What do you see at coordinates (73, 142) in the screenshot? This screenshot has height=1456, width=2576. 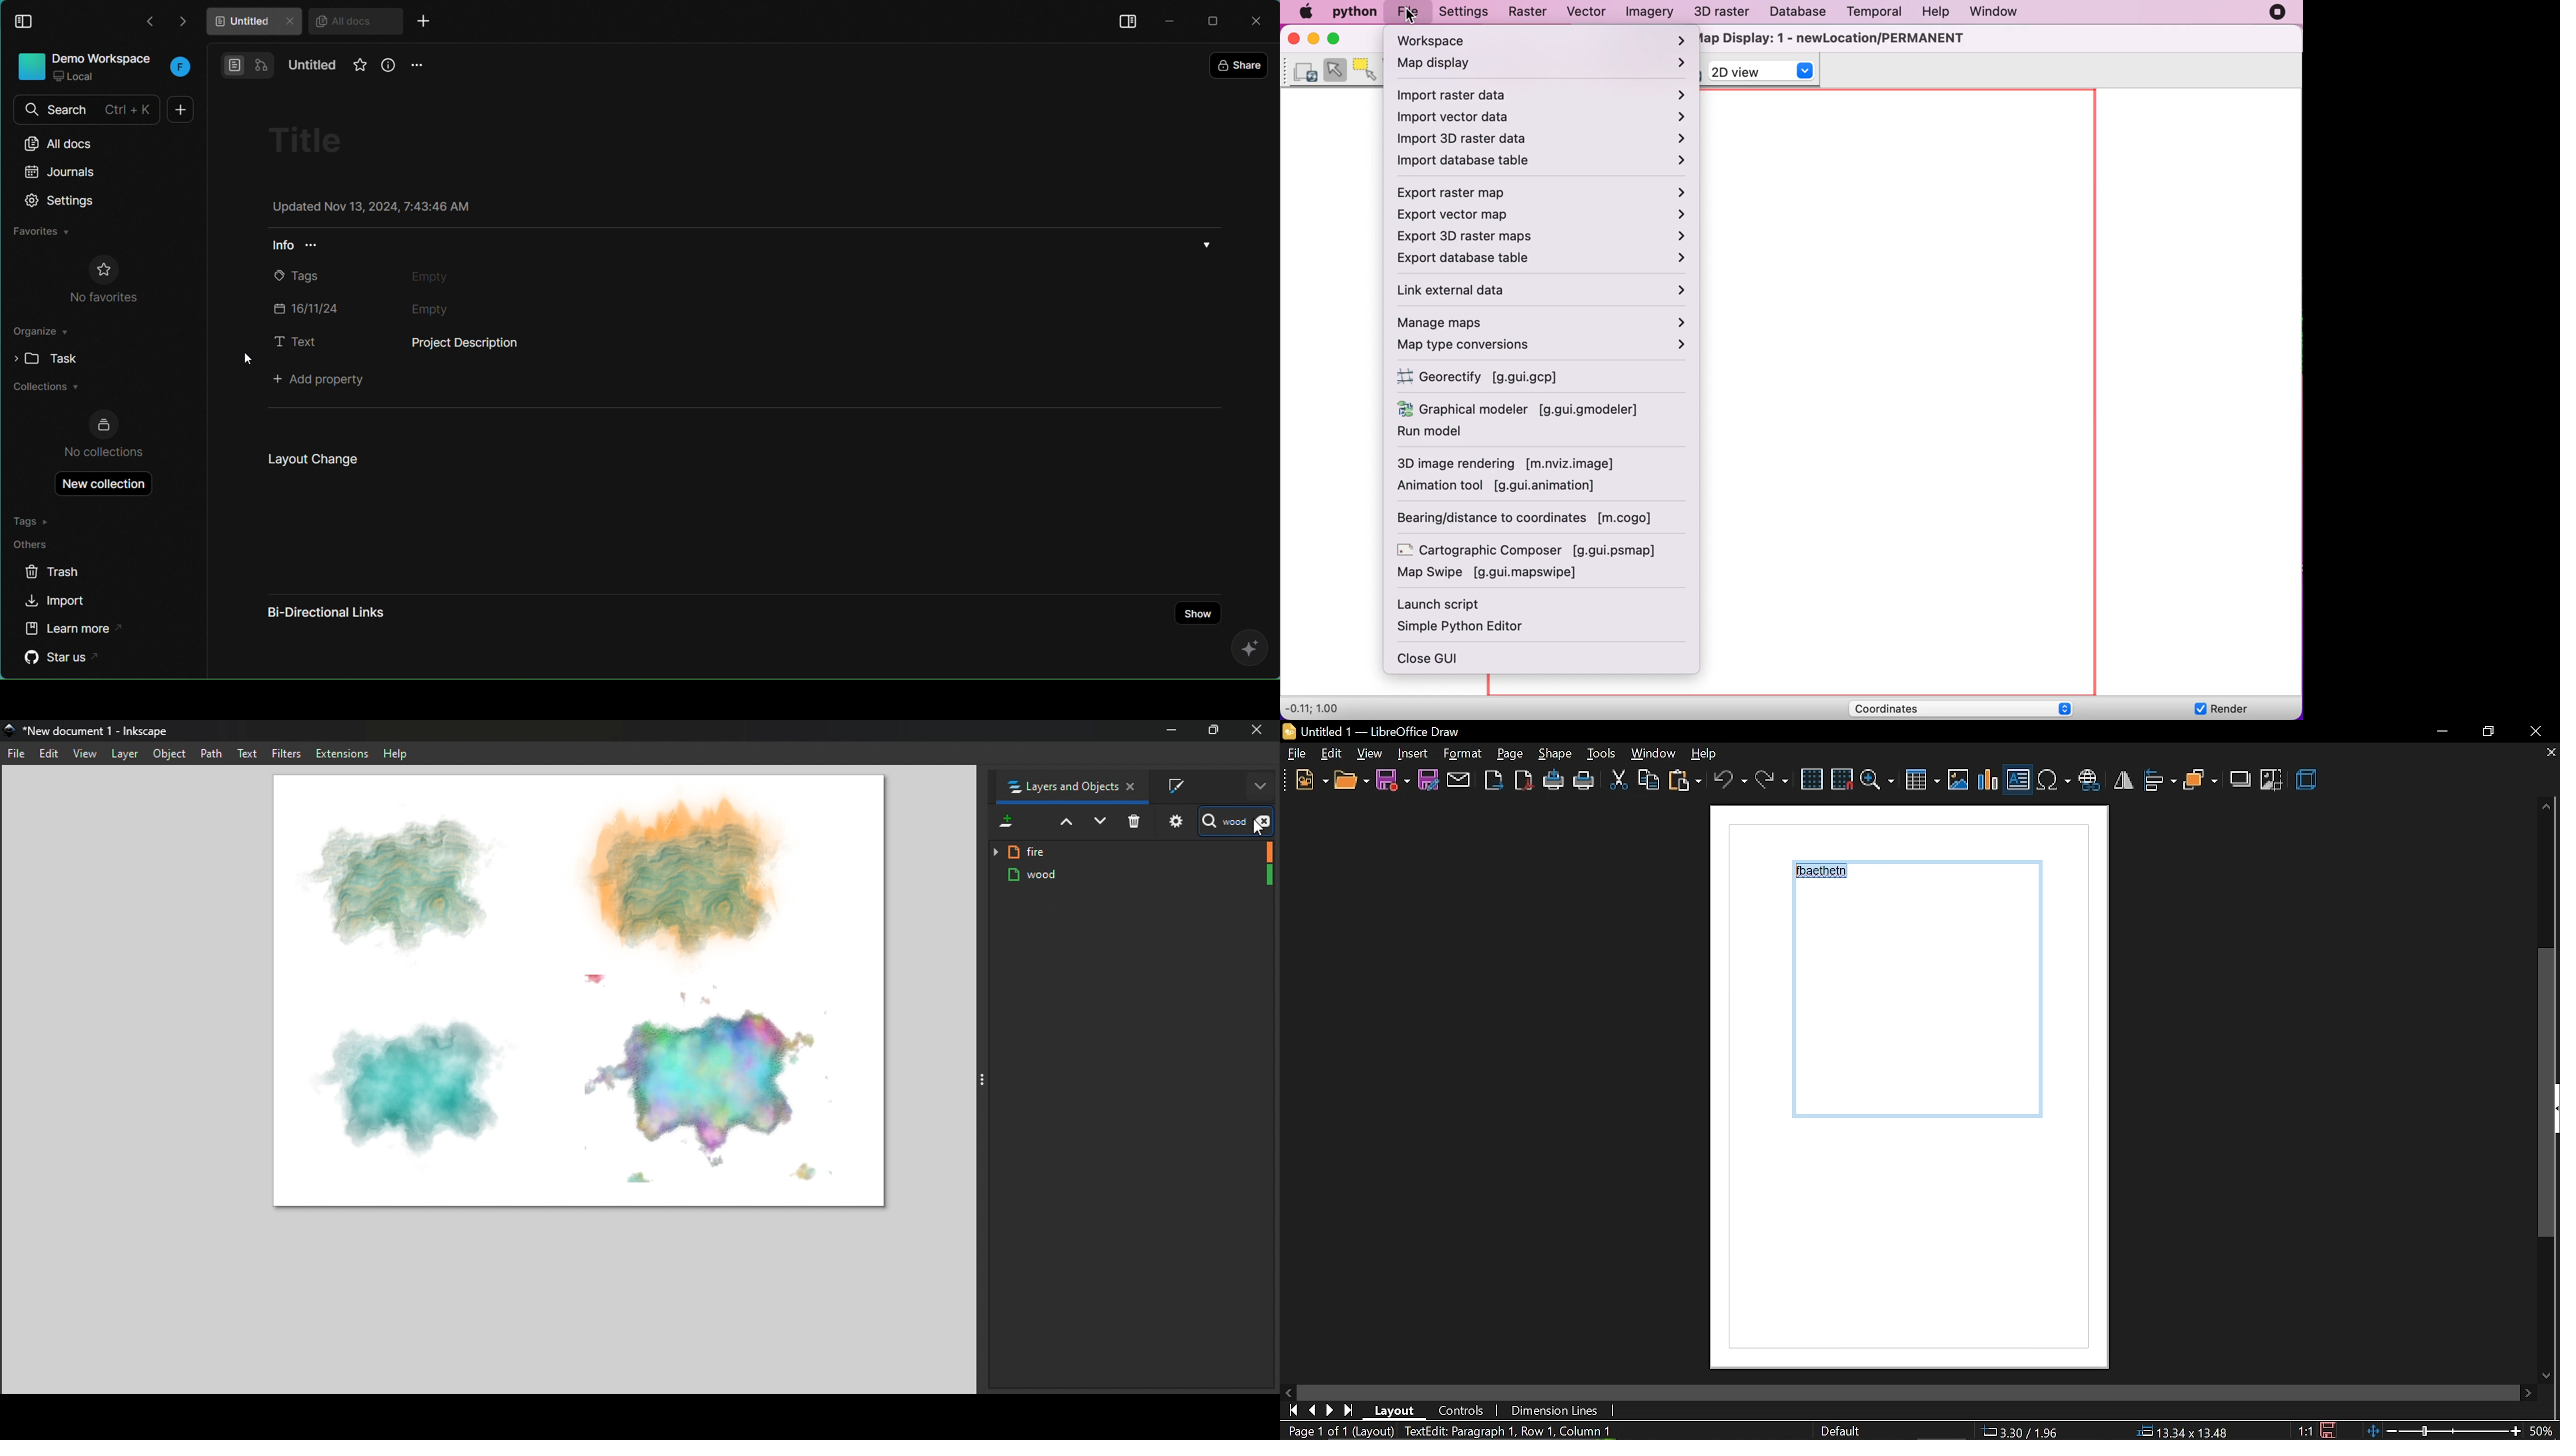 I see `all docs ` at bounding box center [73, 142].